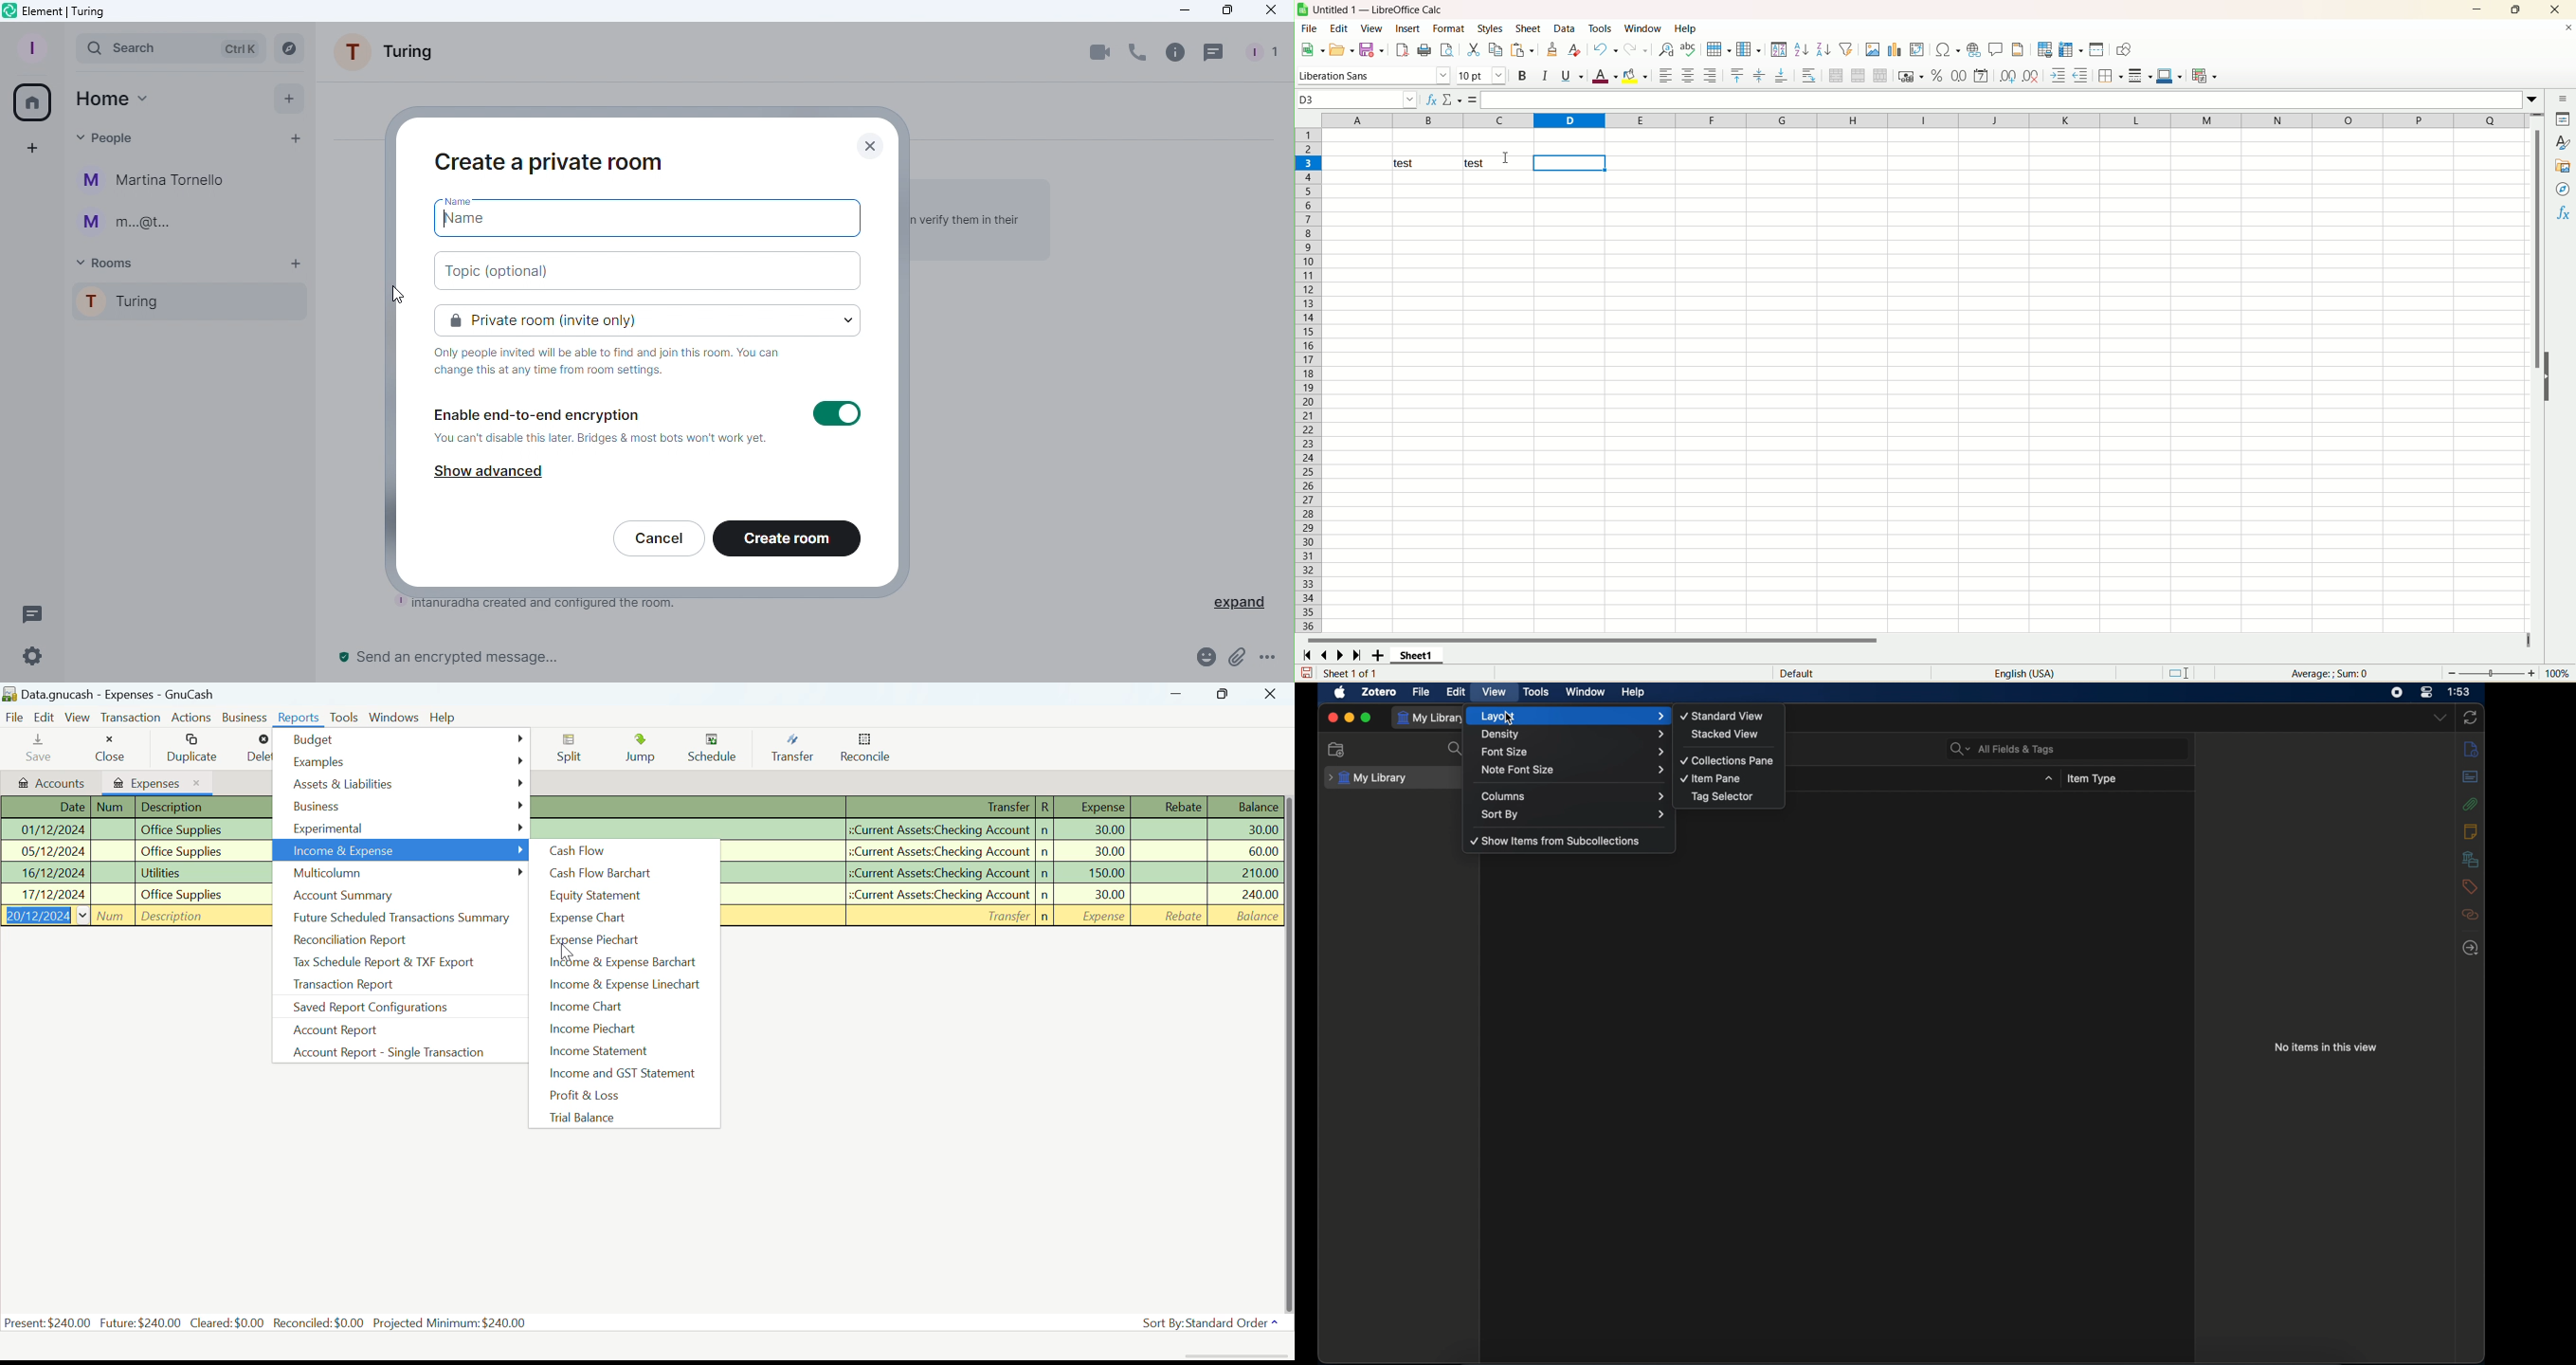  What do you see at coordinates (1371, 50) in the screenshot?
I see `save` at bounding box center [1371, 50].